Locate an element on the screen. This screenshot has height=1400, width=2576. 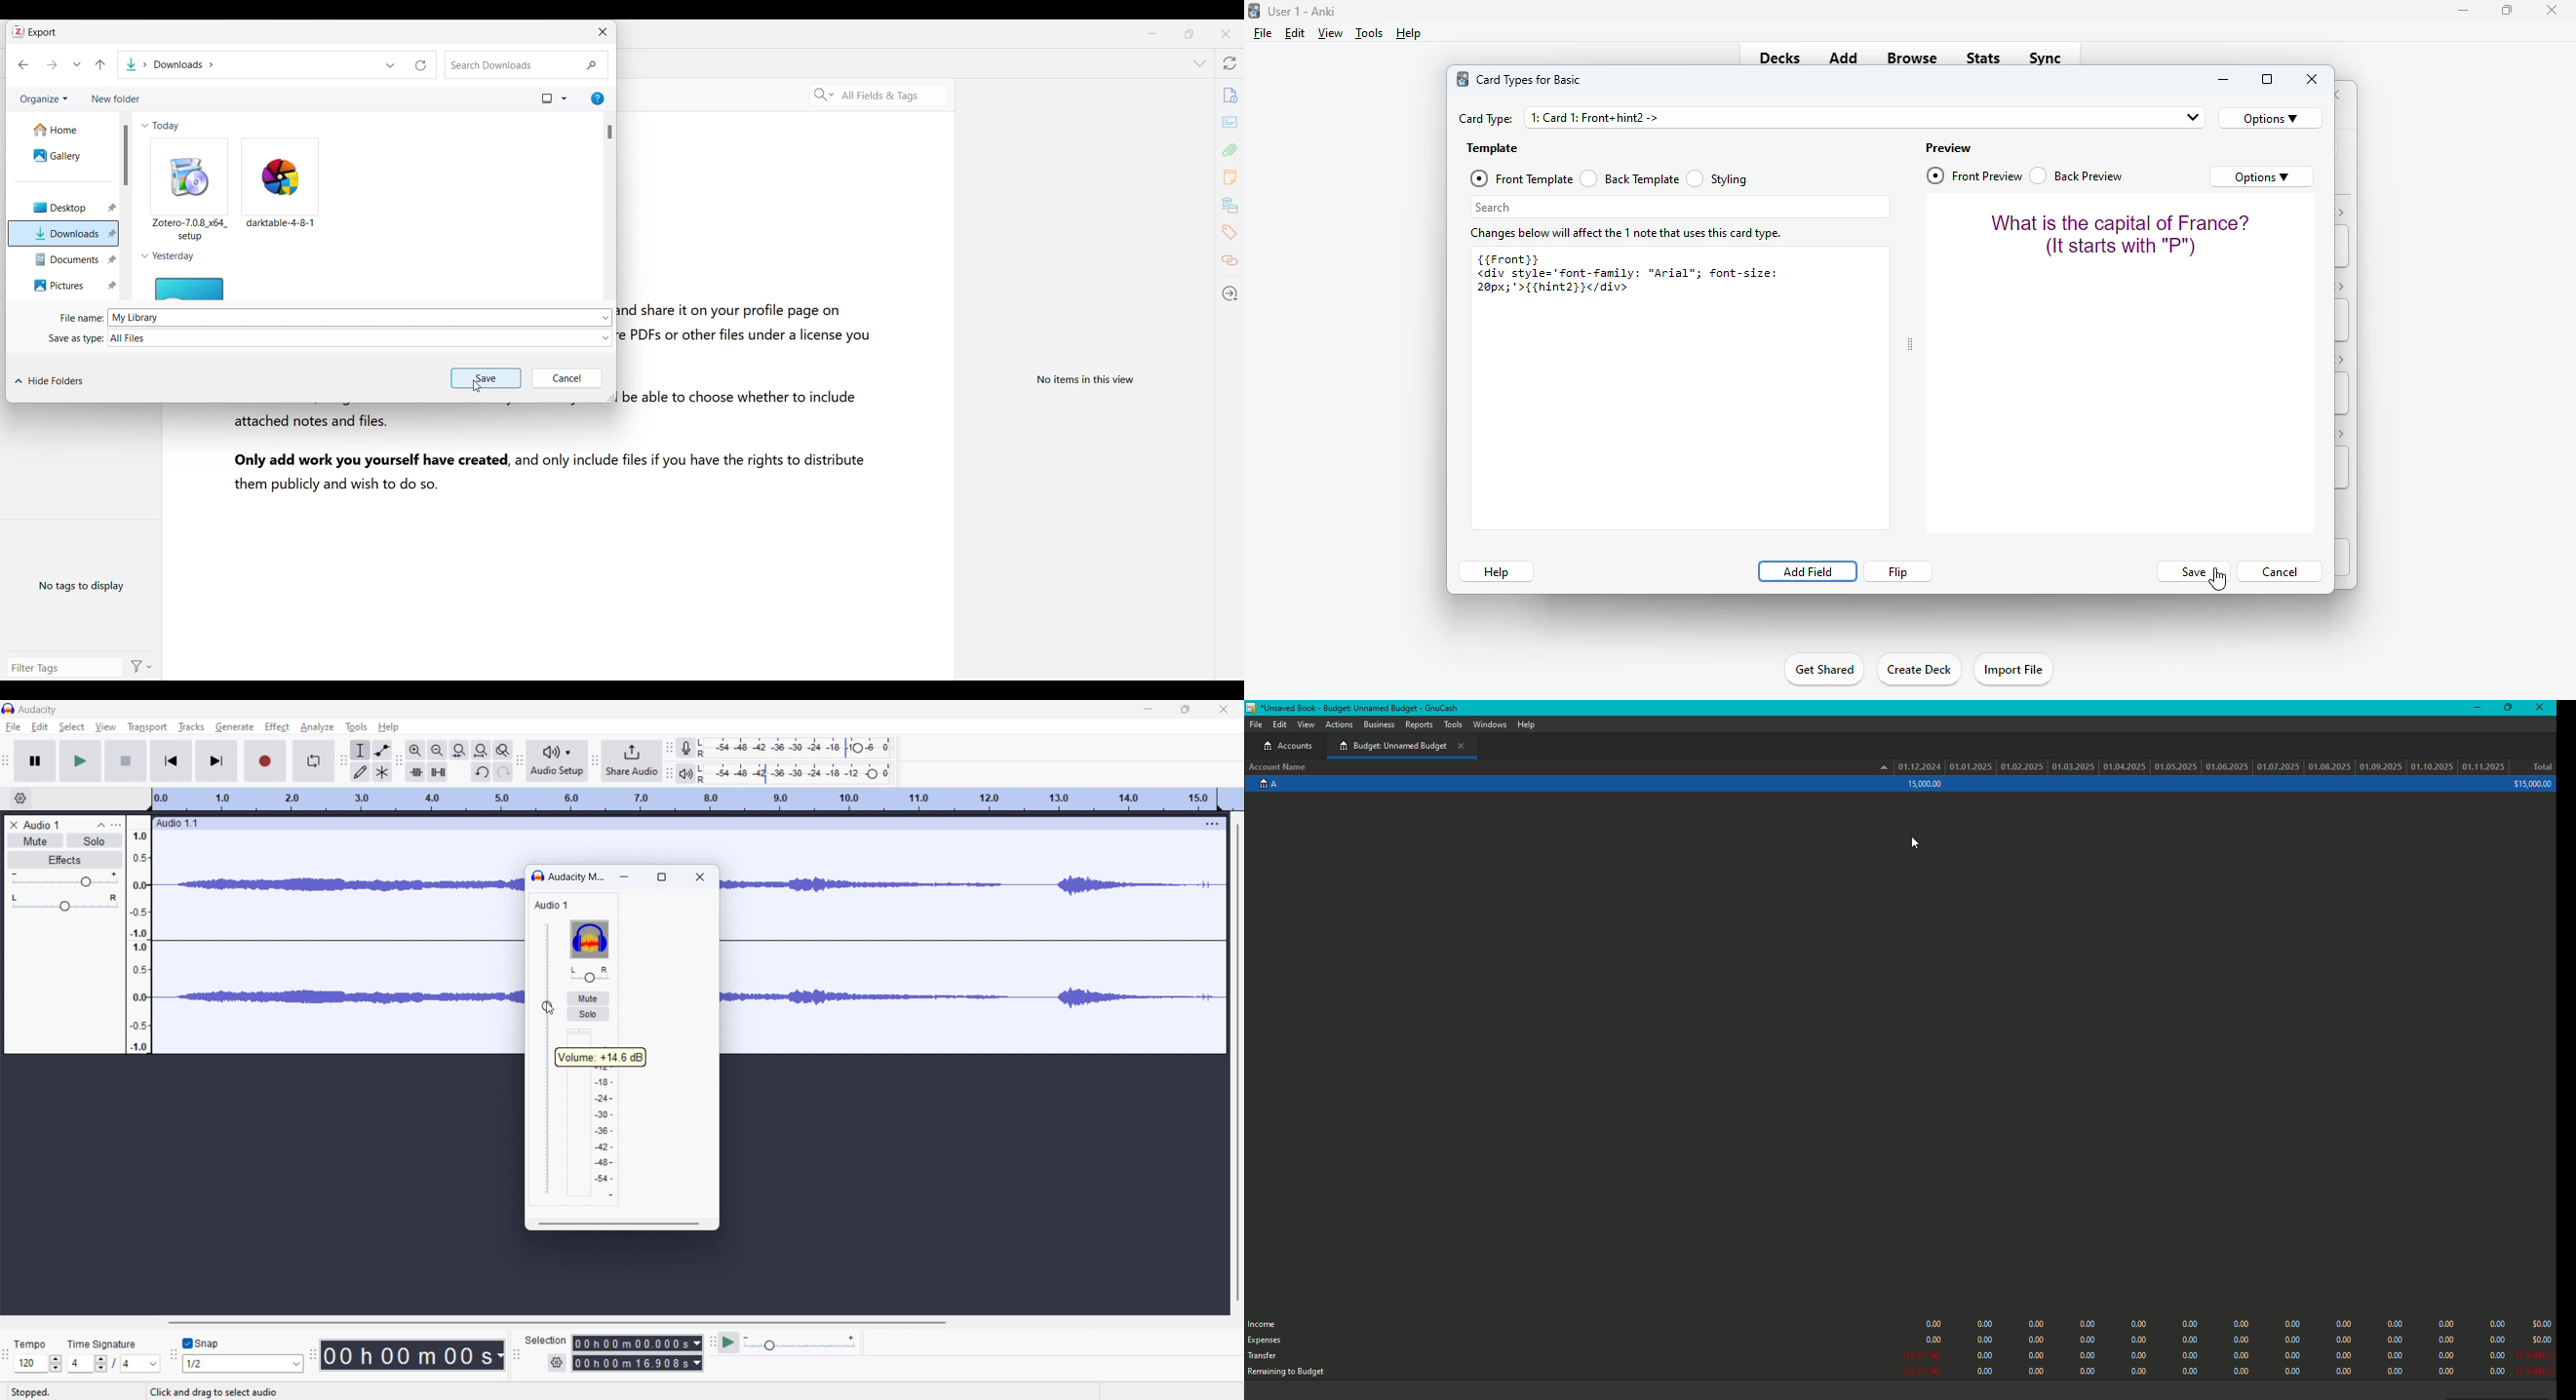
Help is located at coordinates (598, 97).